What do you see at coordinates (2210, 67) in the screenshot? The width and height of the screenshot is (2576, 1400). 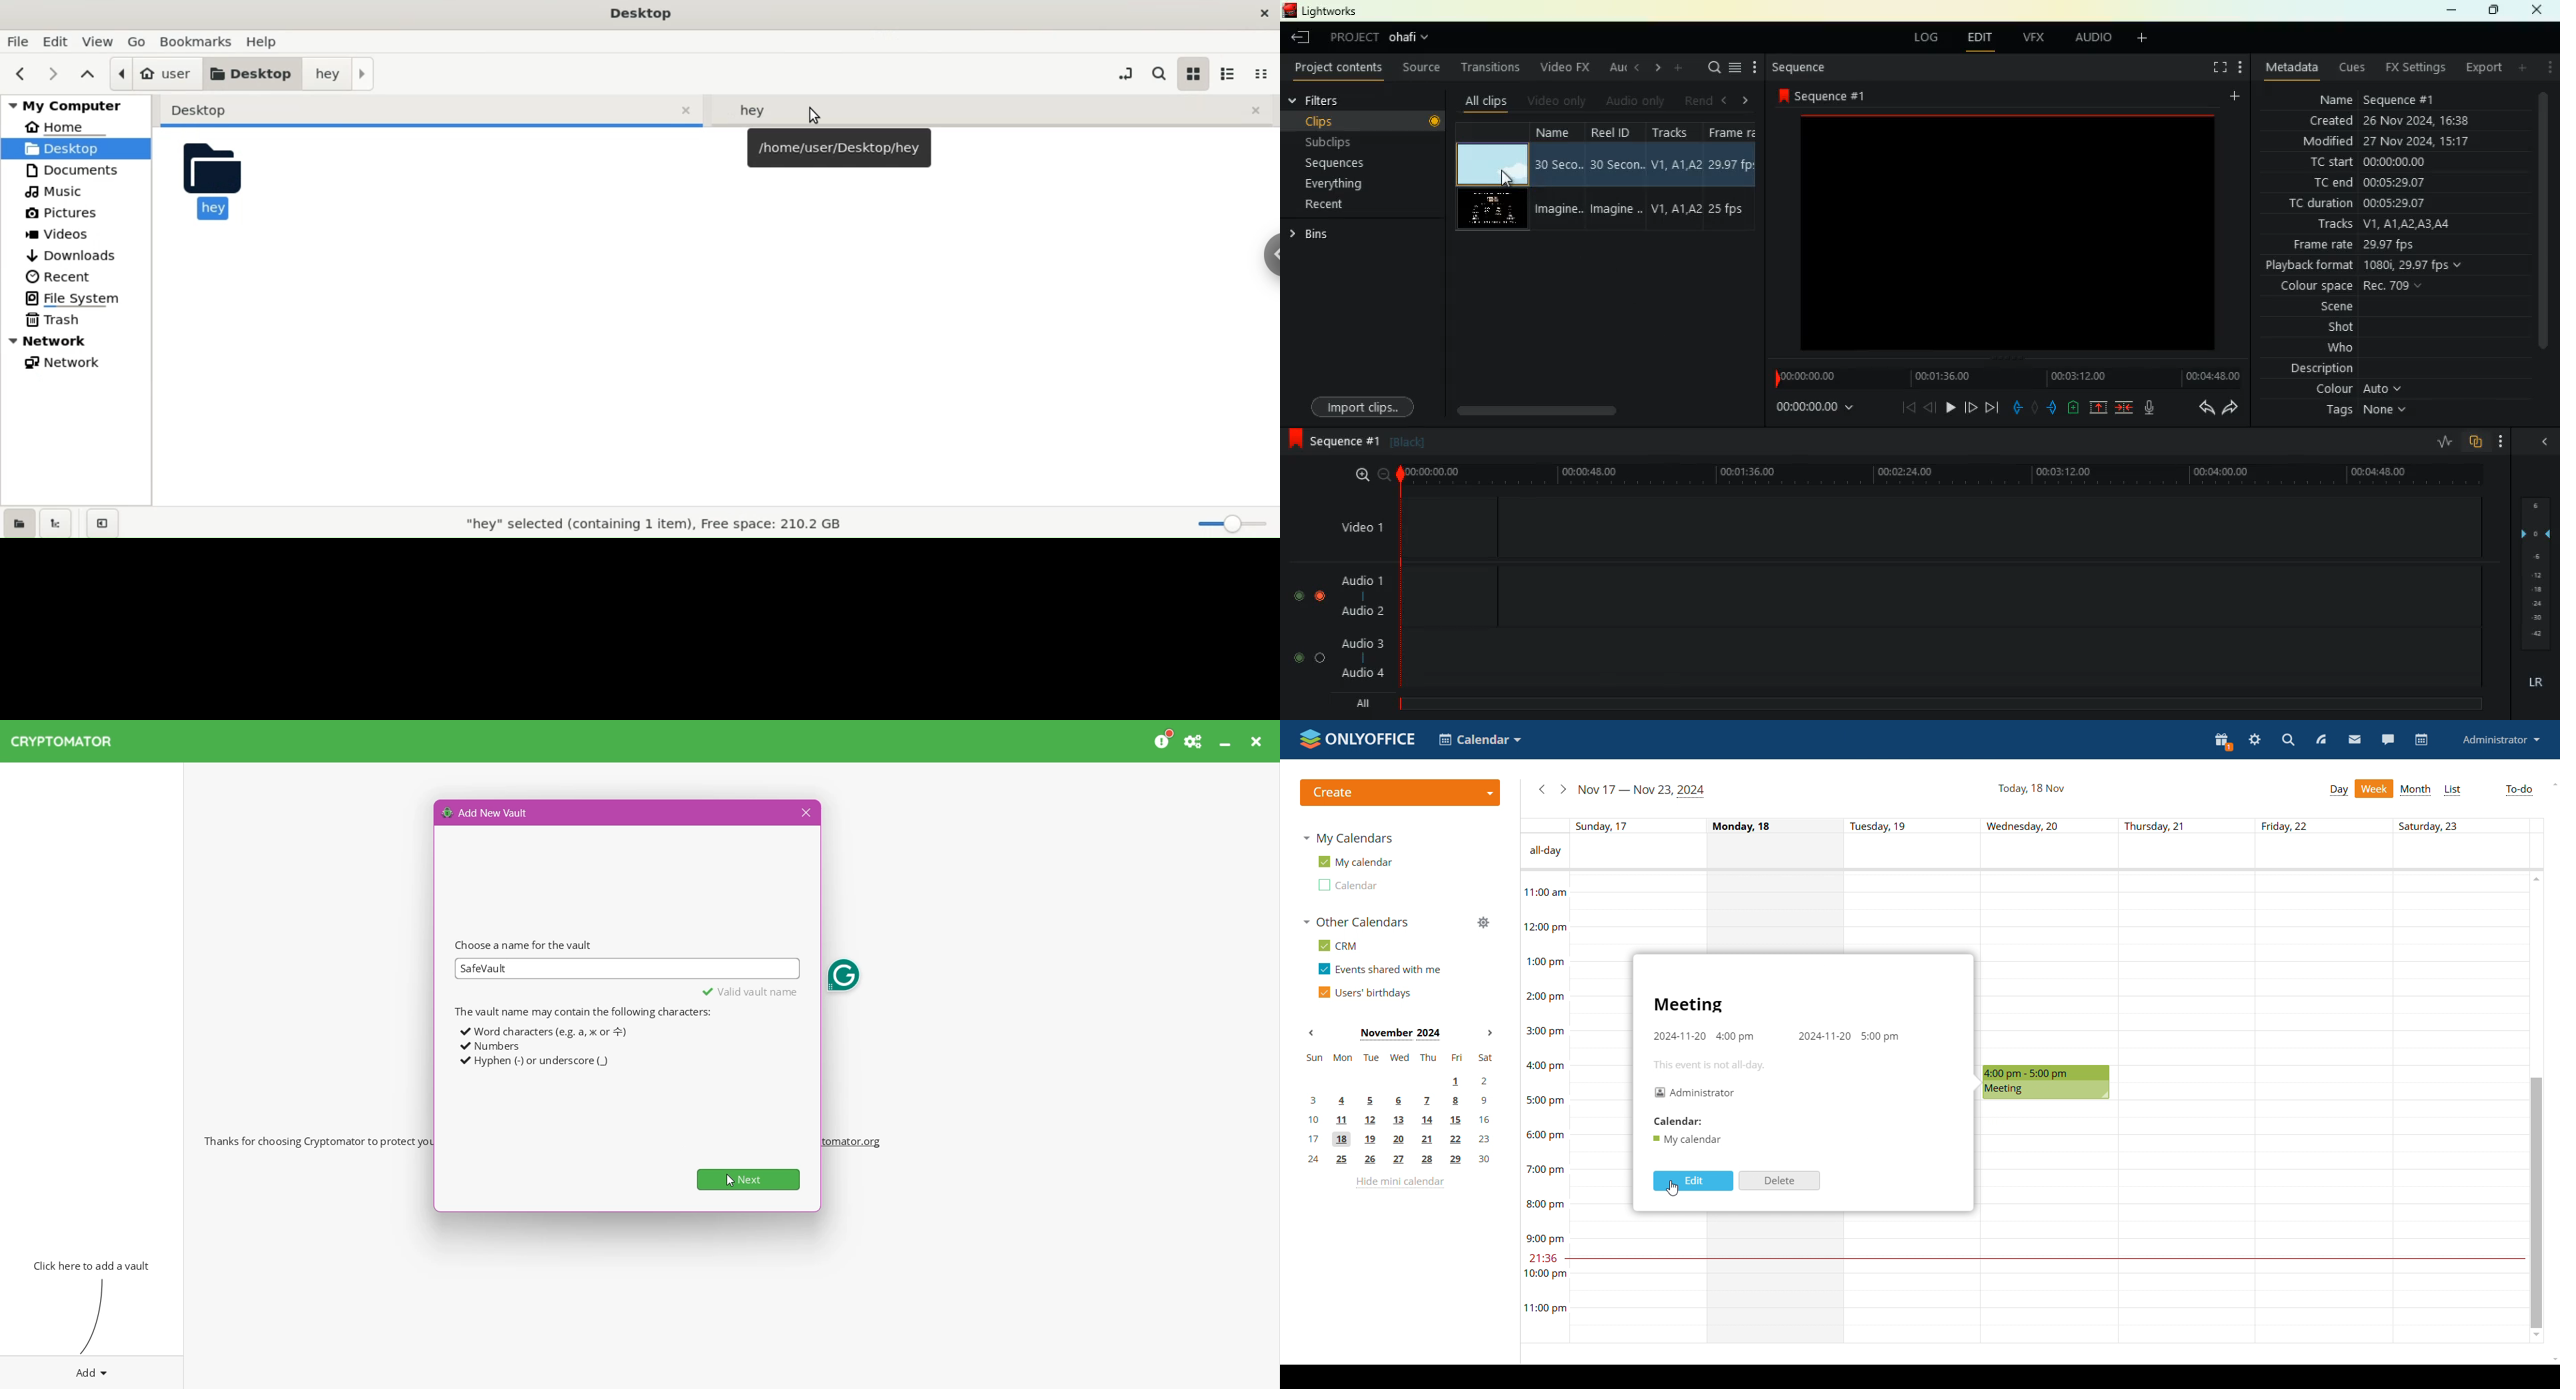 I see `fullscreen` at bounding box center [2210, 67].